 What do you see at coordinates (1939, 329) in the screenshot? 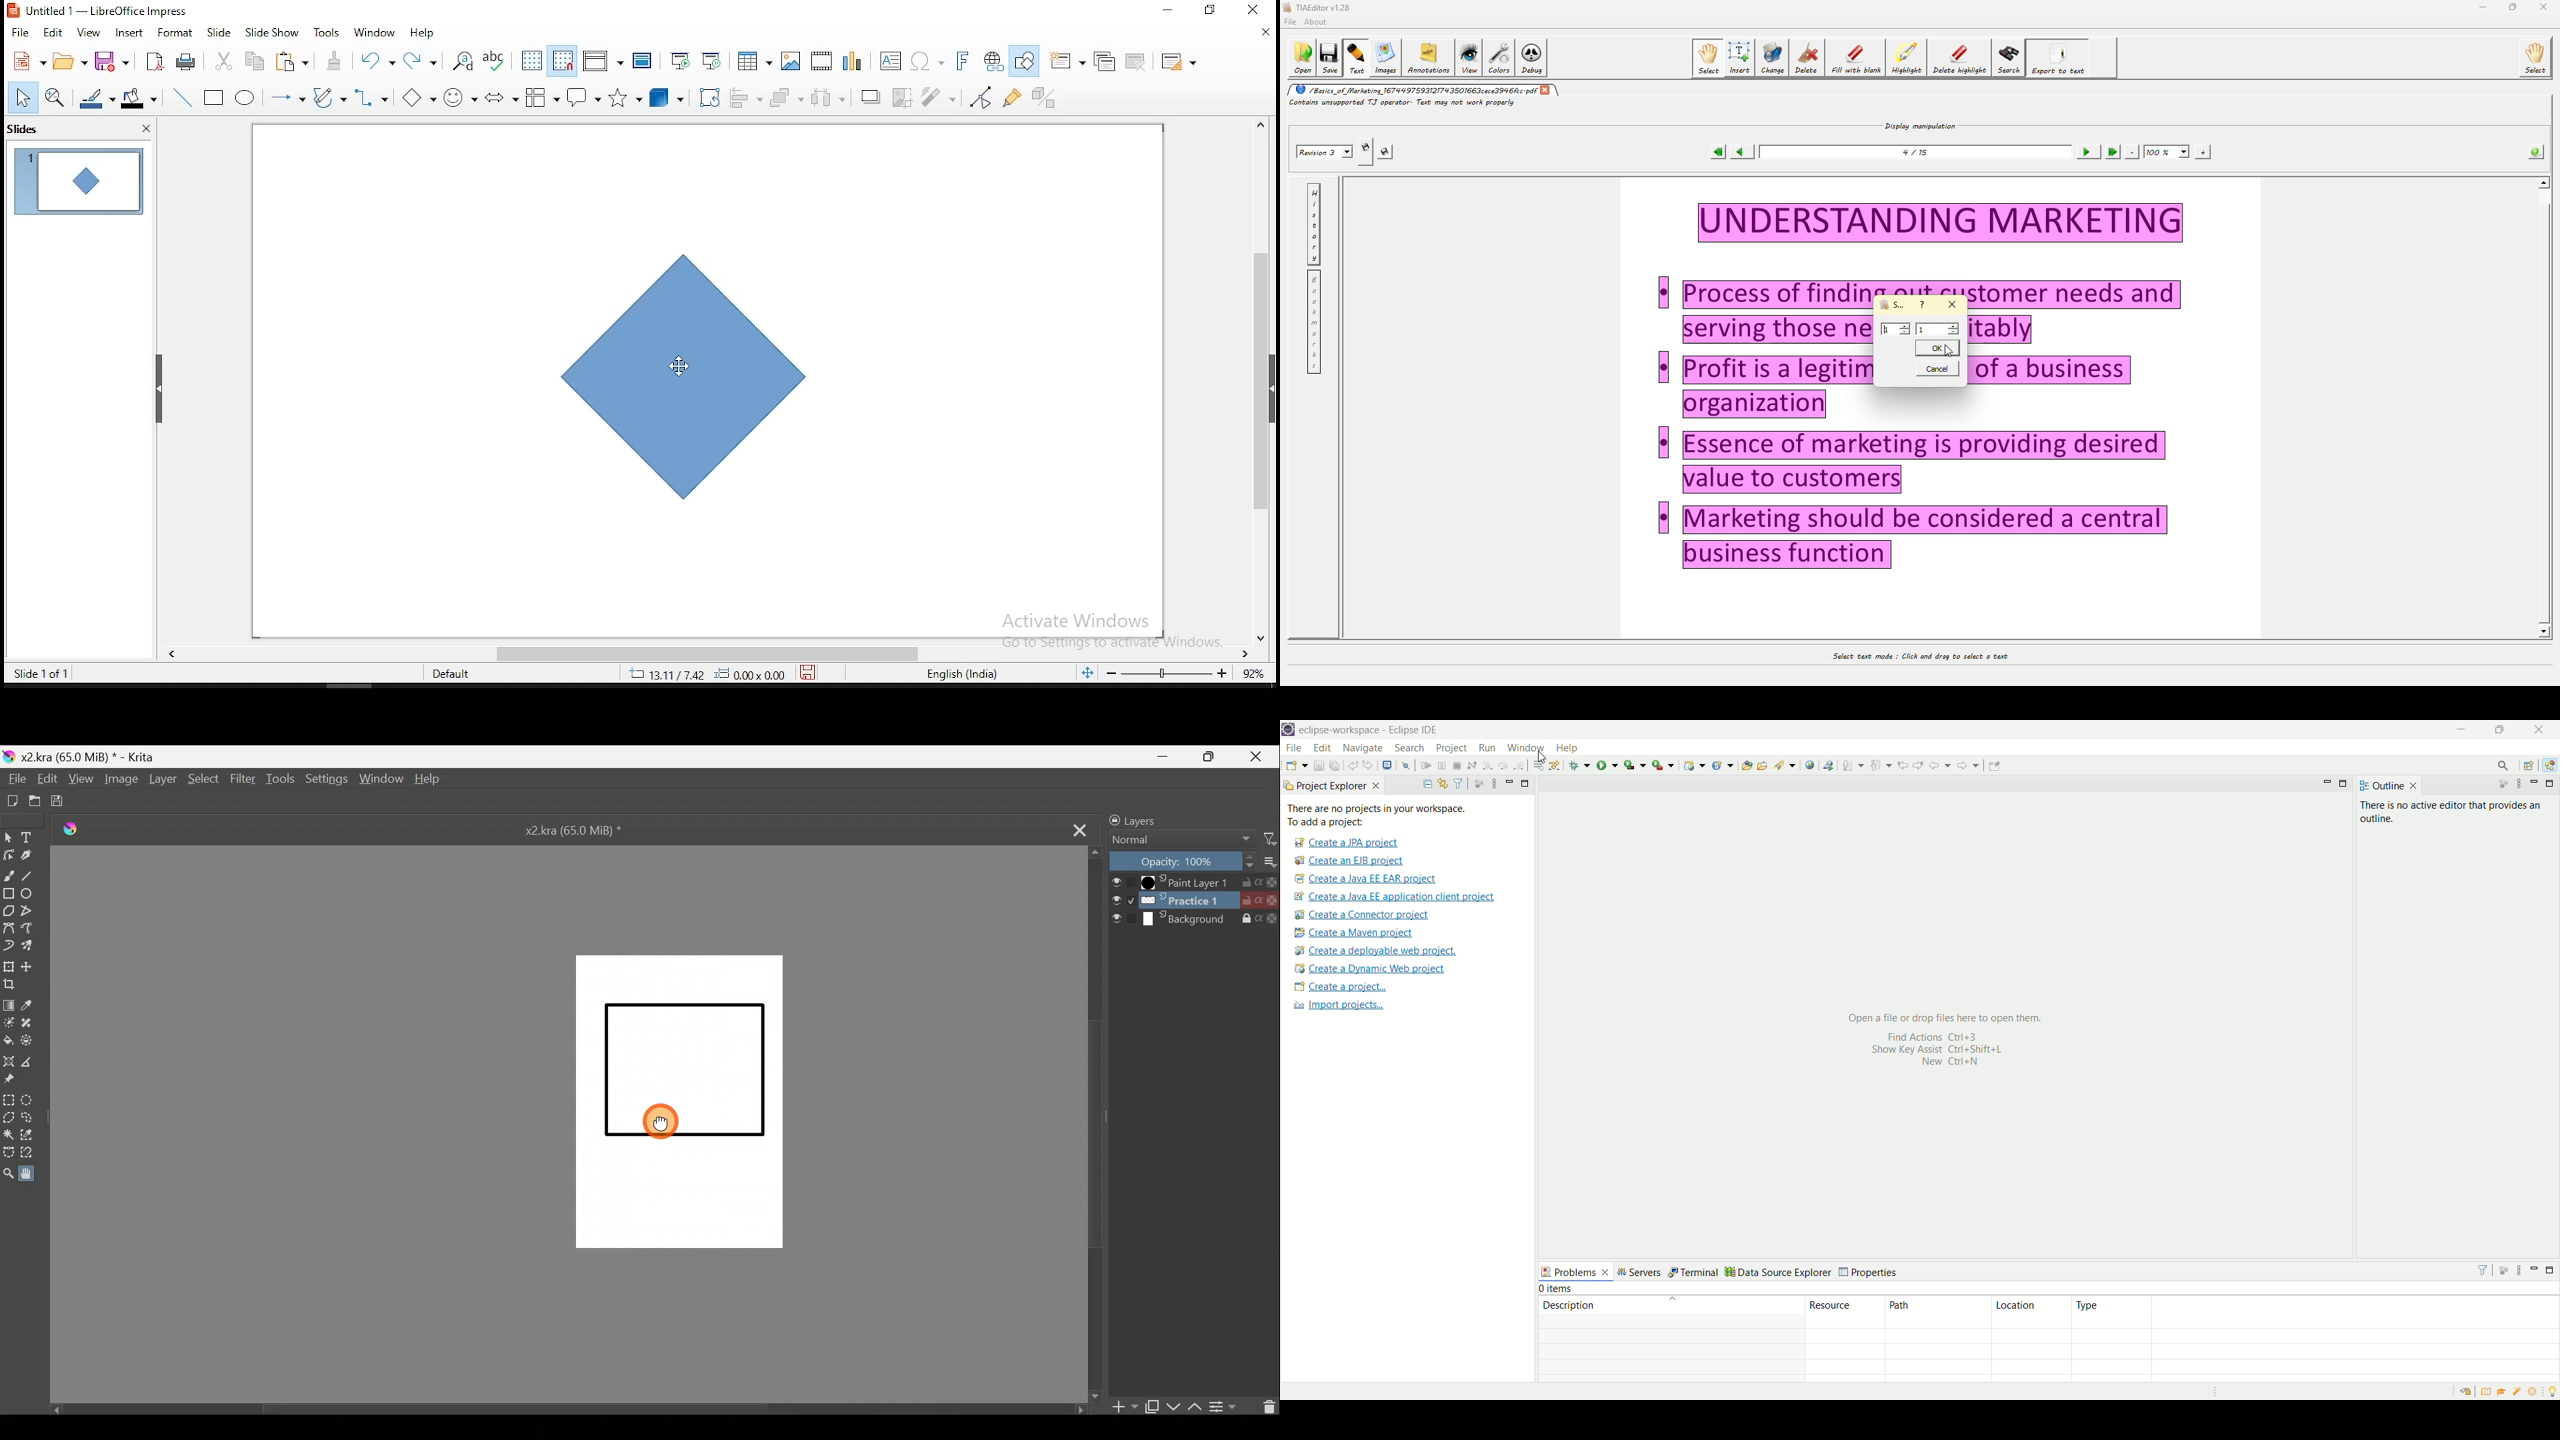
I see `value` at bounding box center [1939, 329].